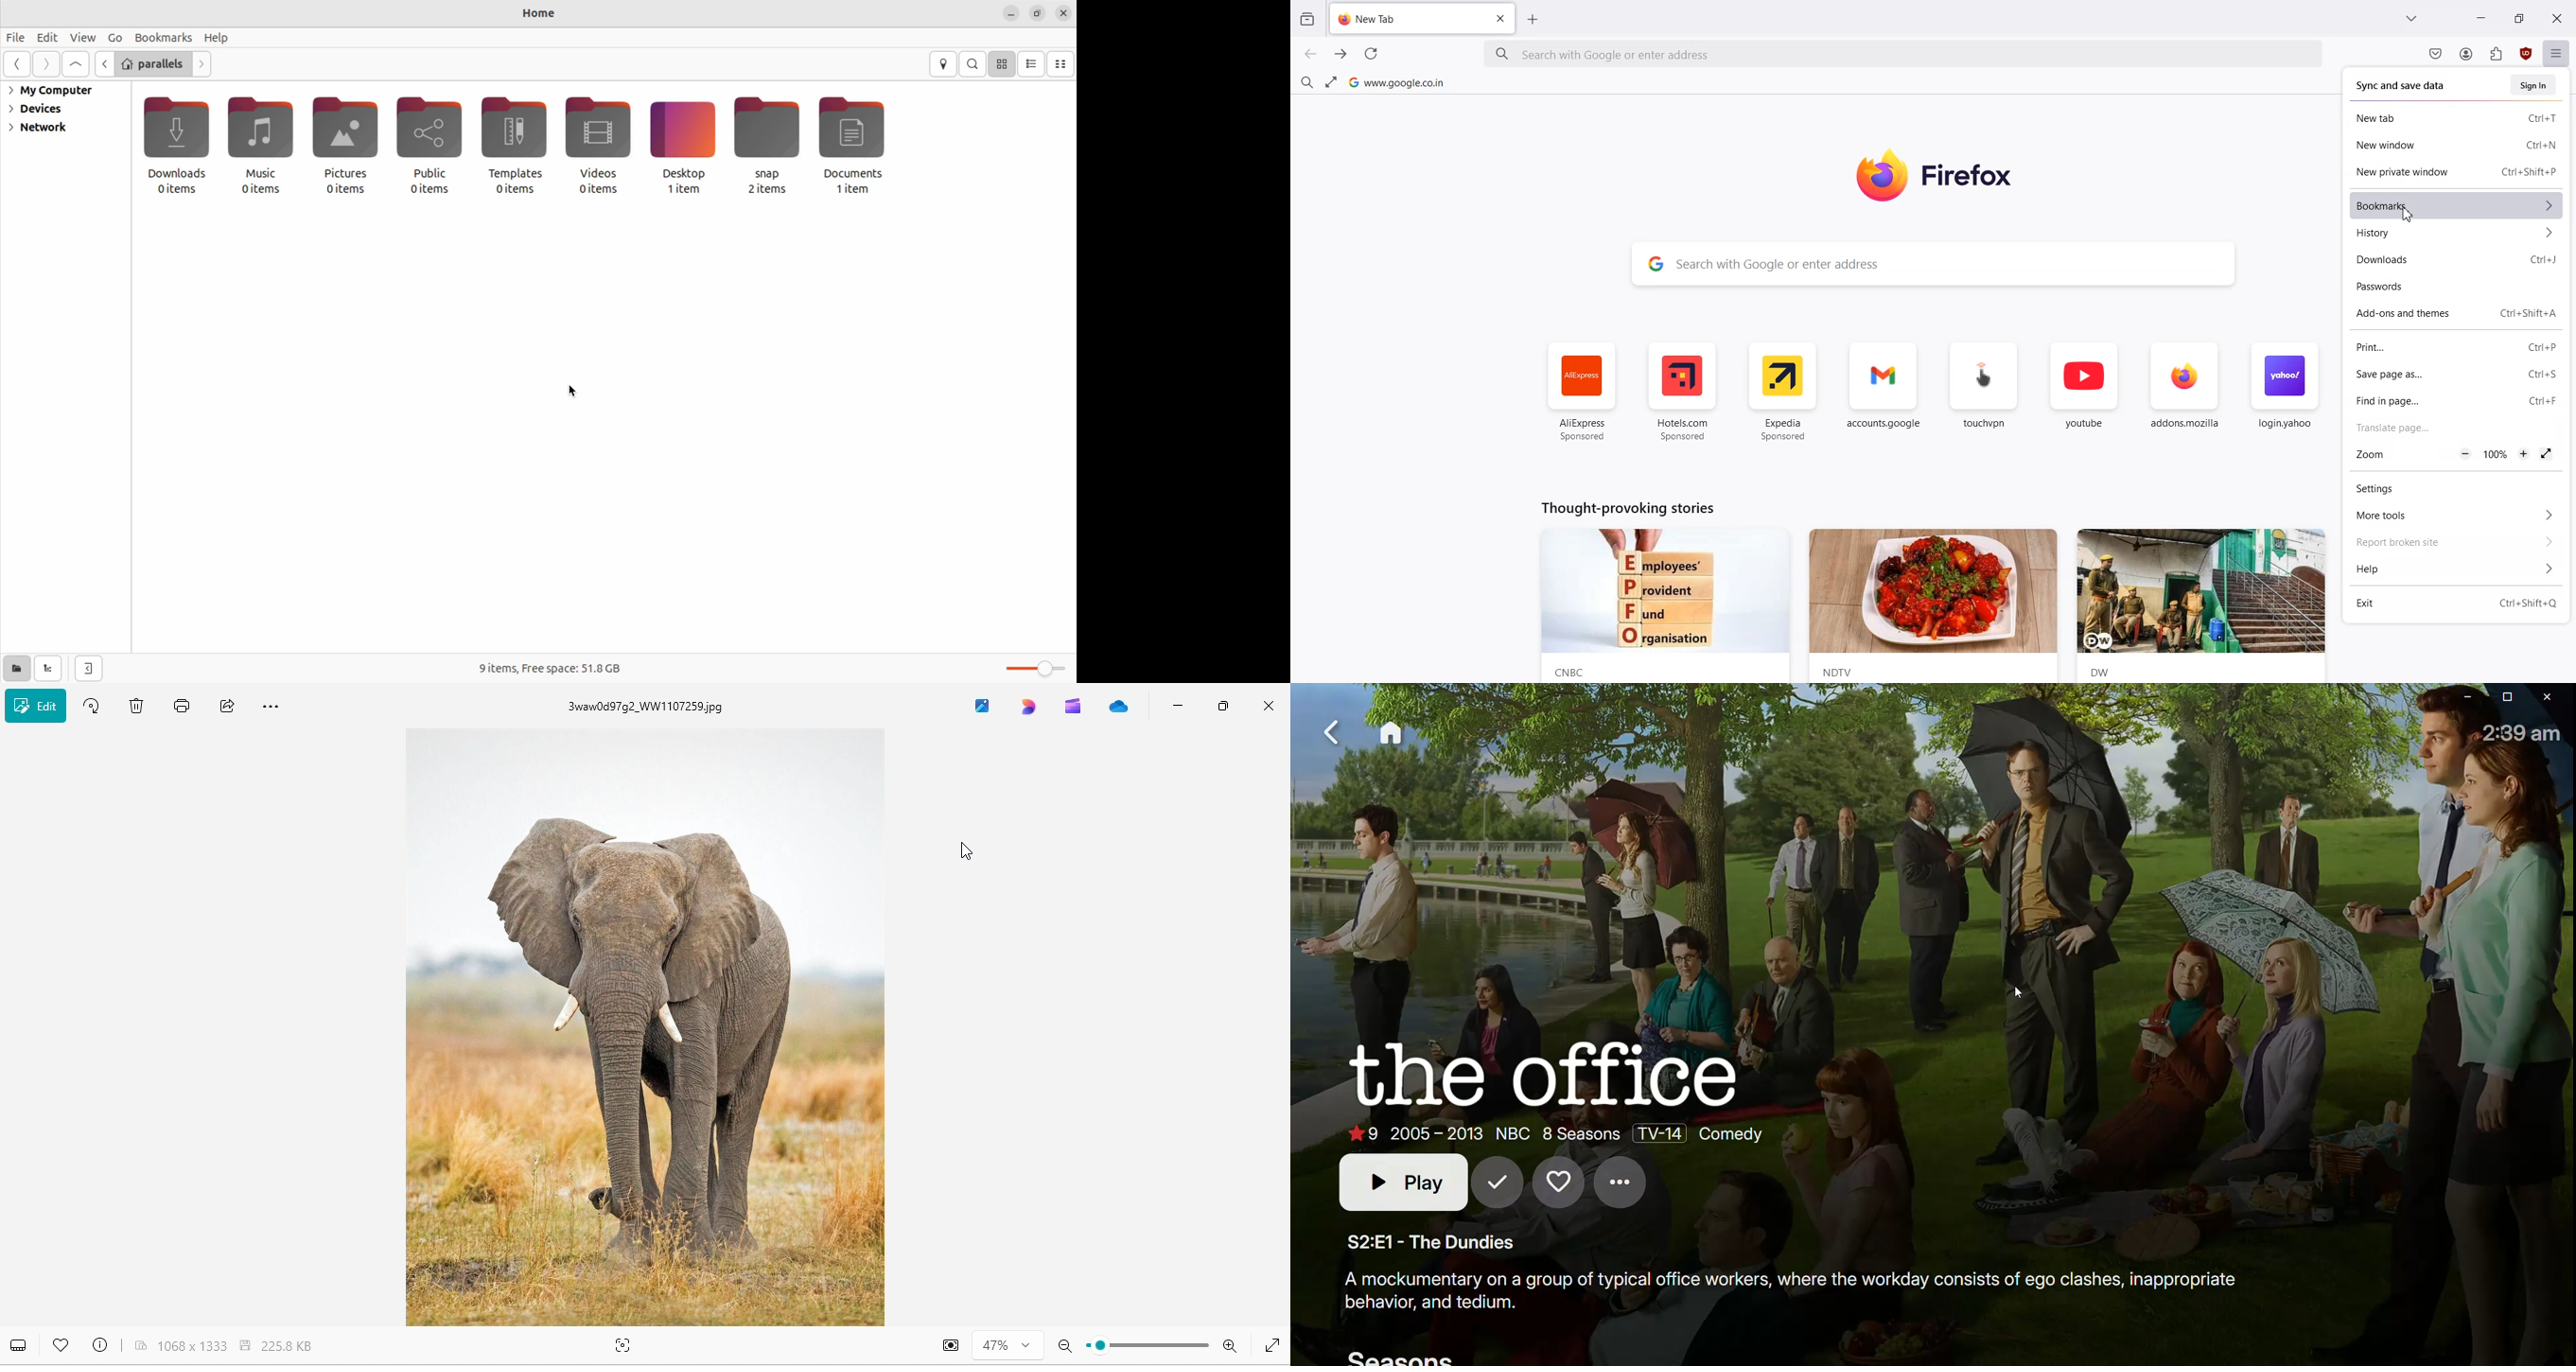  I want to click on desktop 1 item, so click(680, 146).